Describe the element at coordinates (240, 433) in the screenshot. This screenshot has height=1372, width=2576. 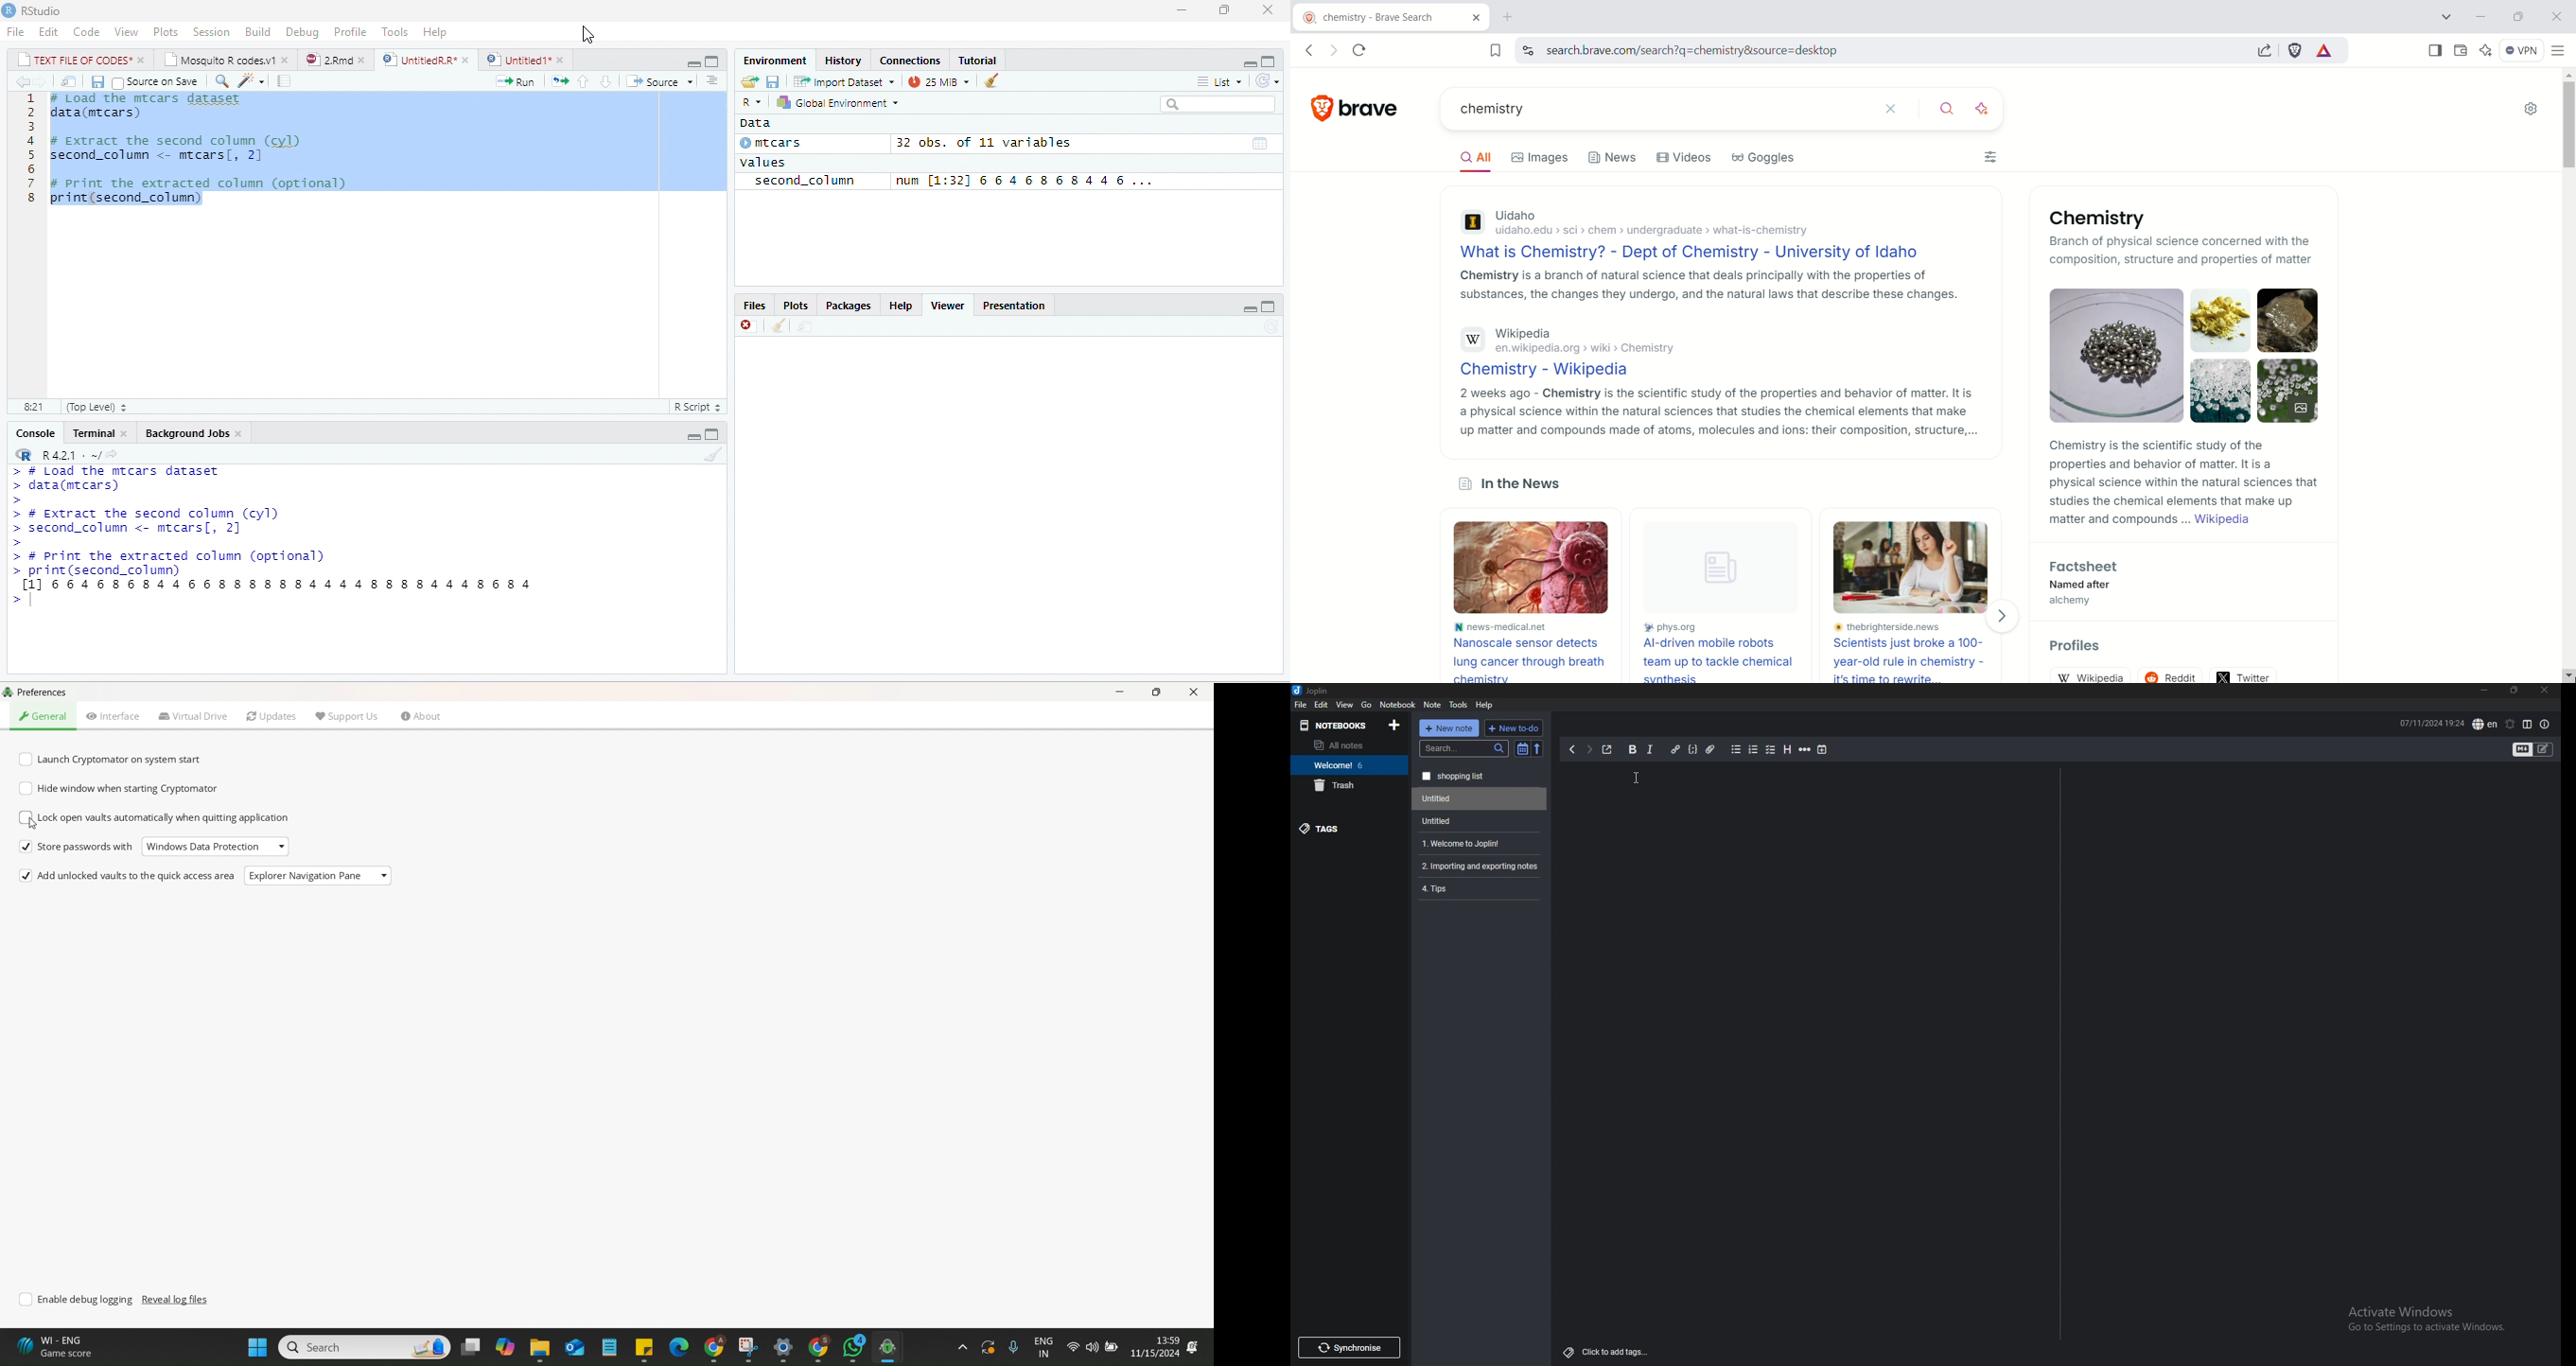
I see `close` at that location.